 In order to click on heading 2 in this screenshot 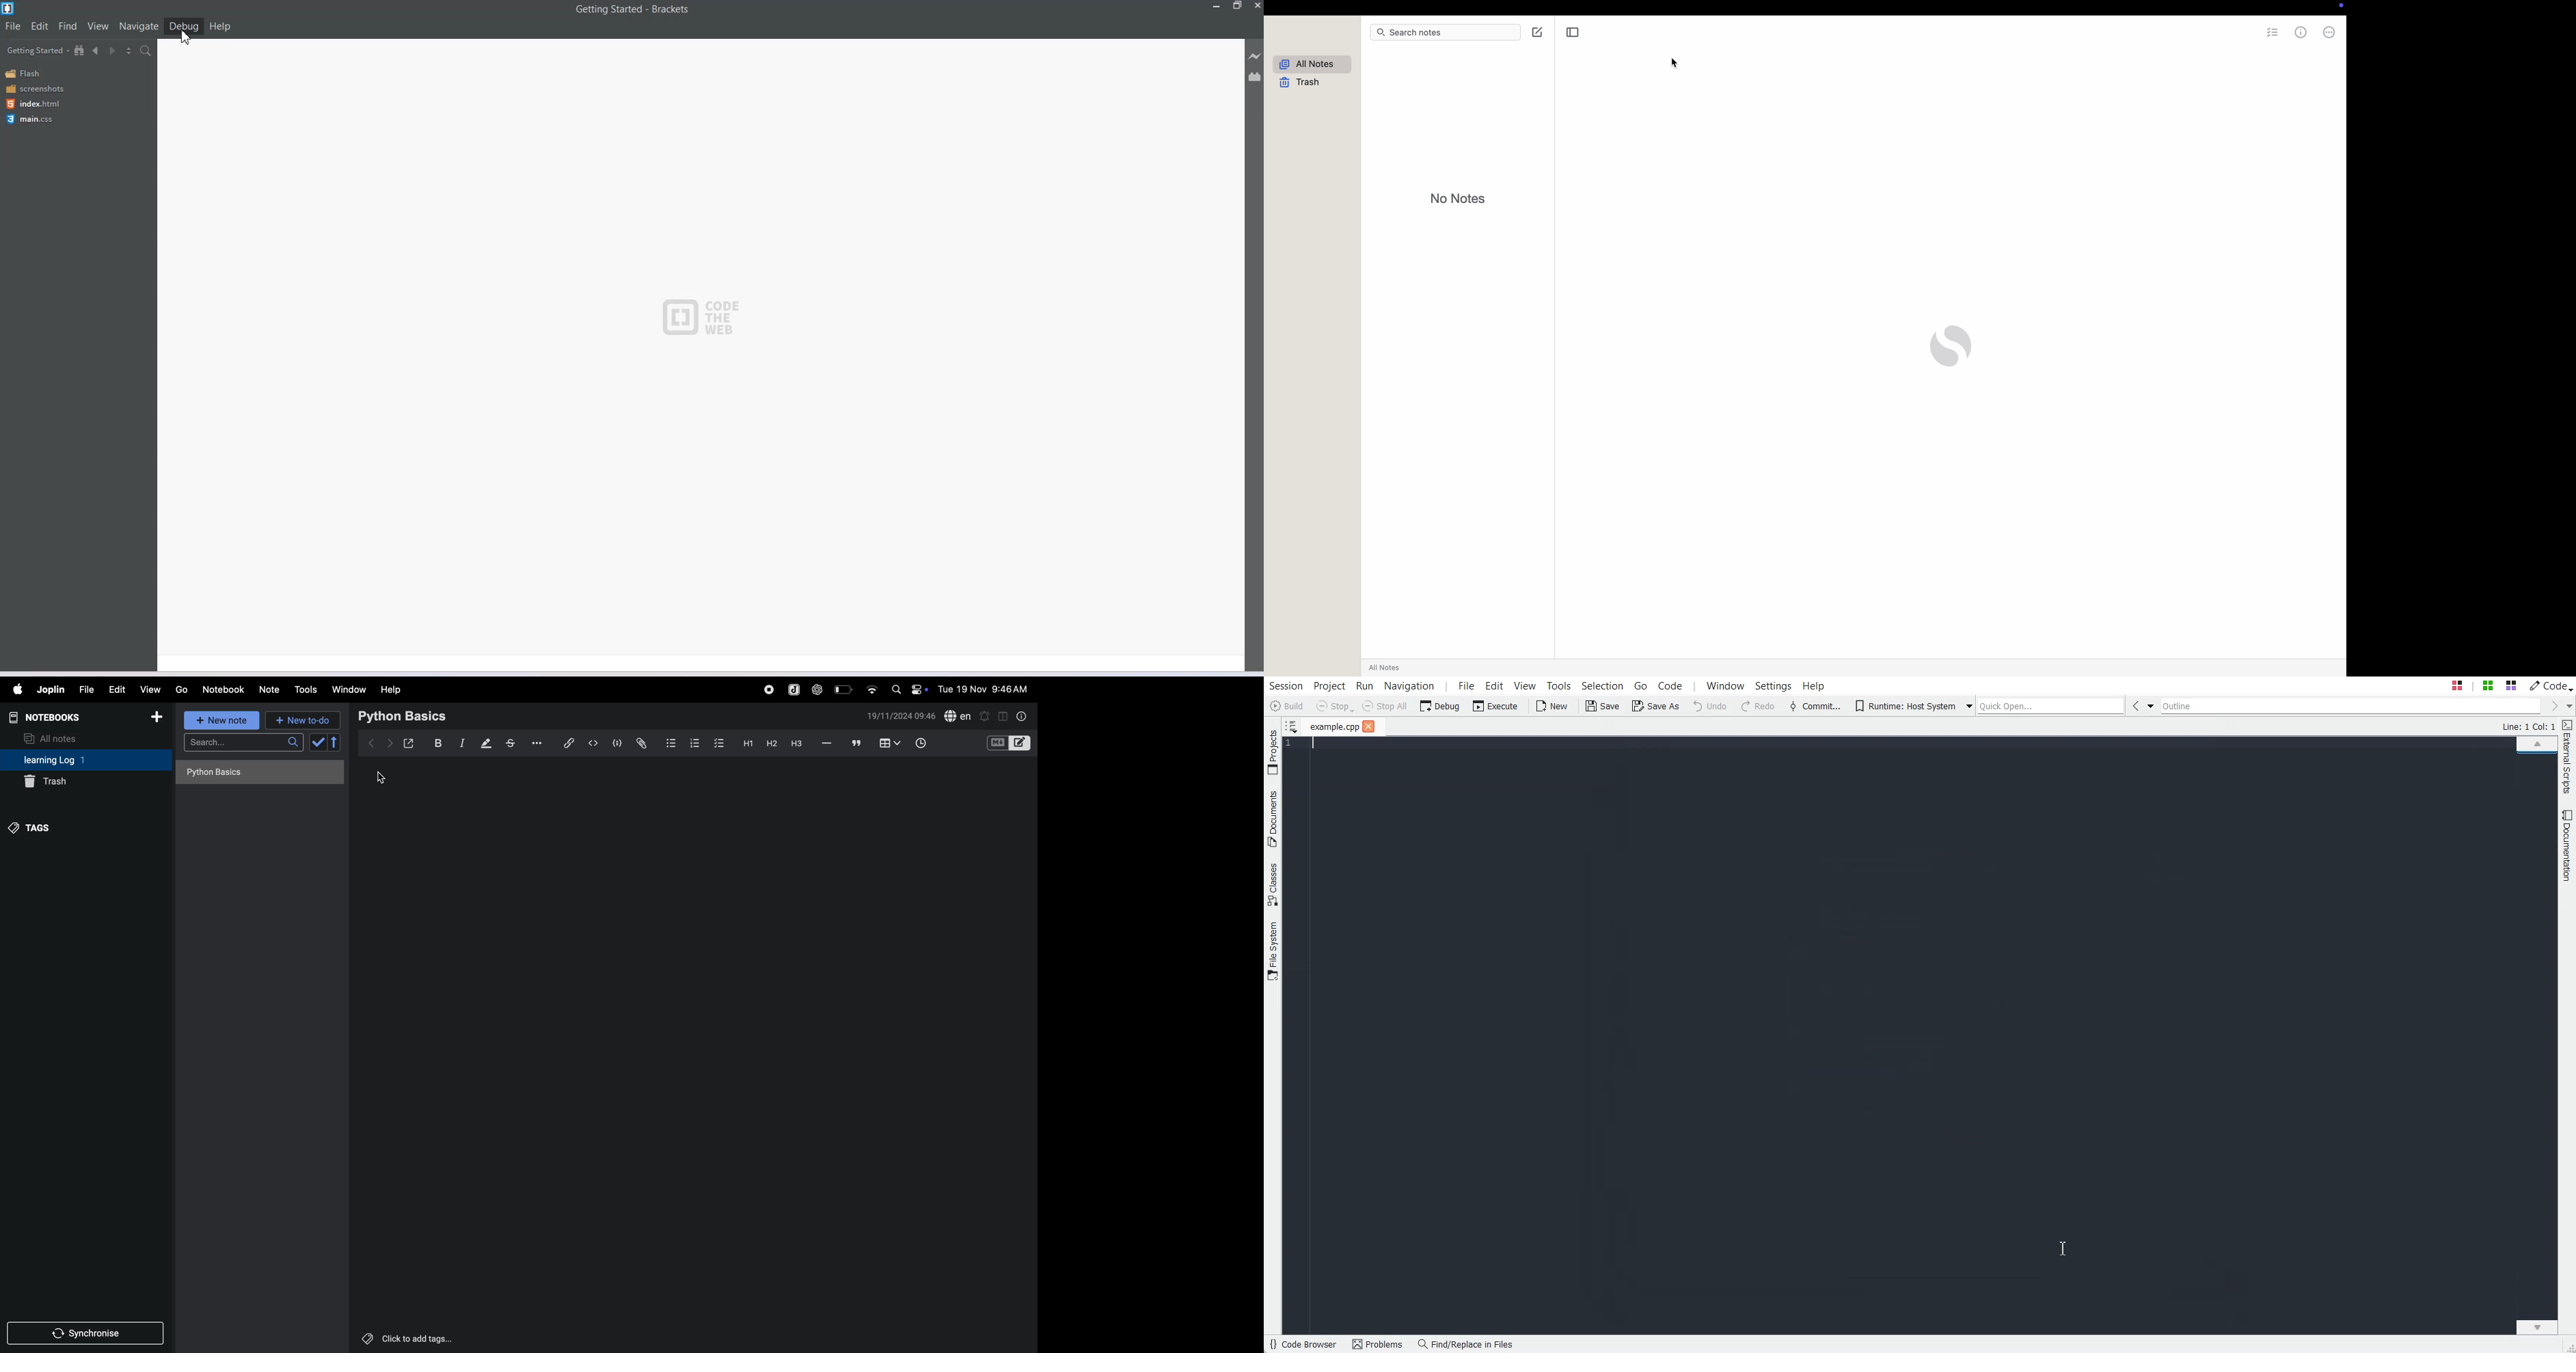, I will do `click(771, 743)`.